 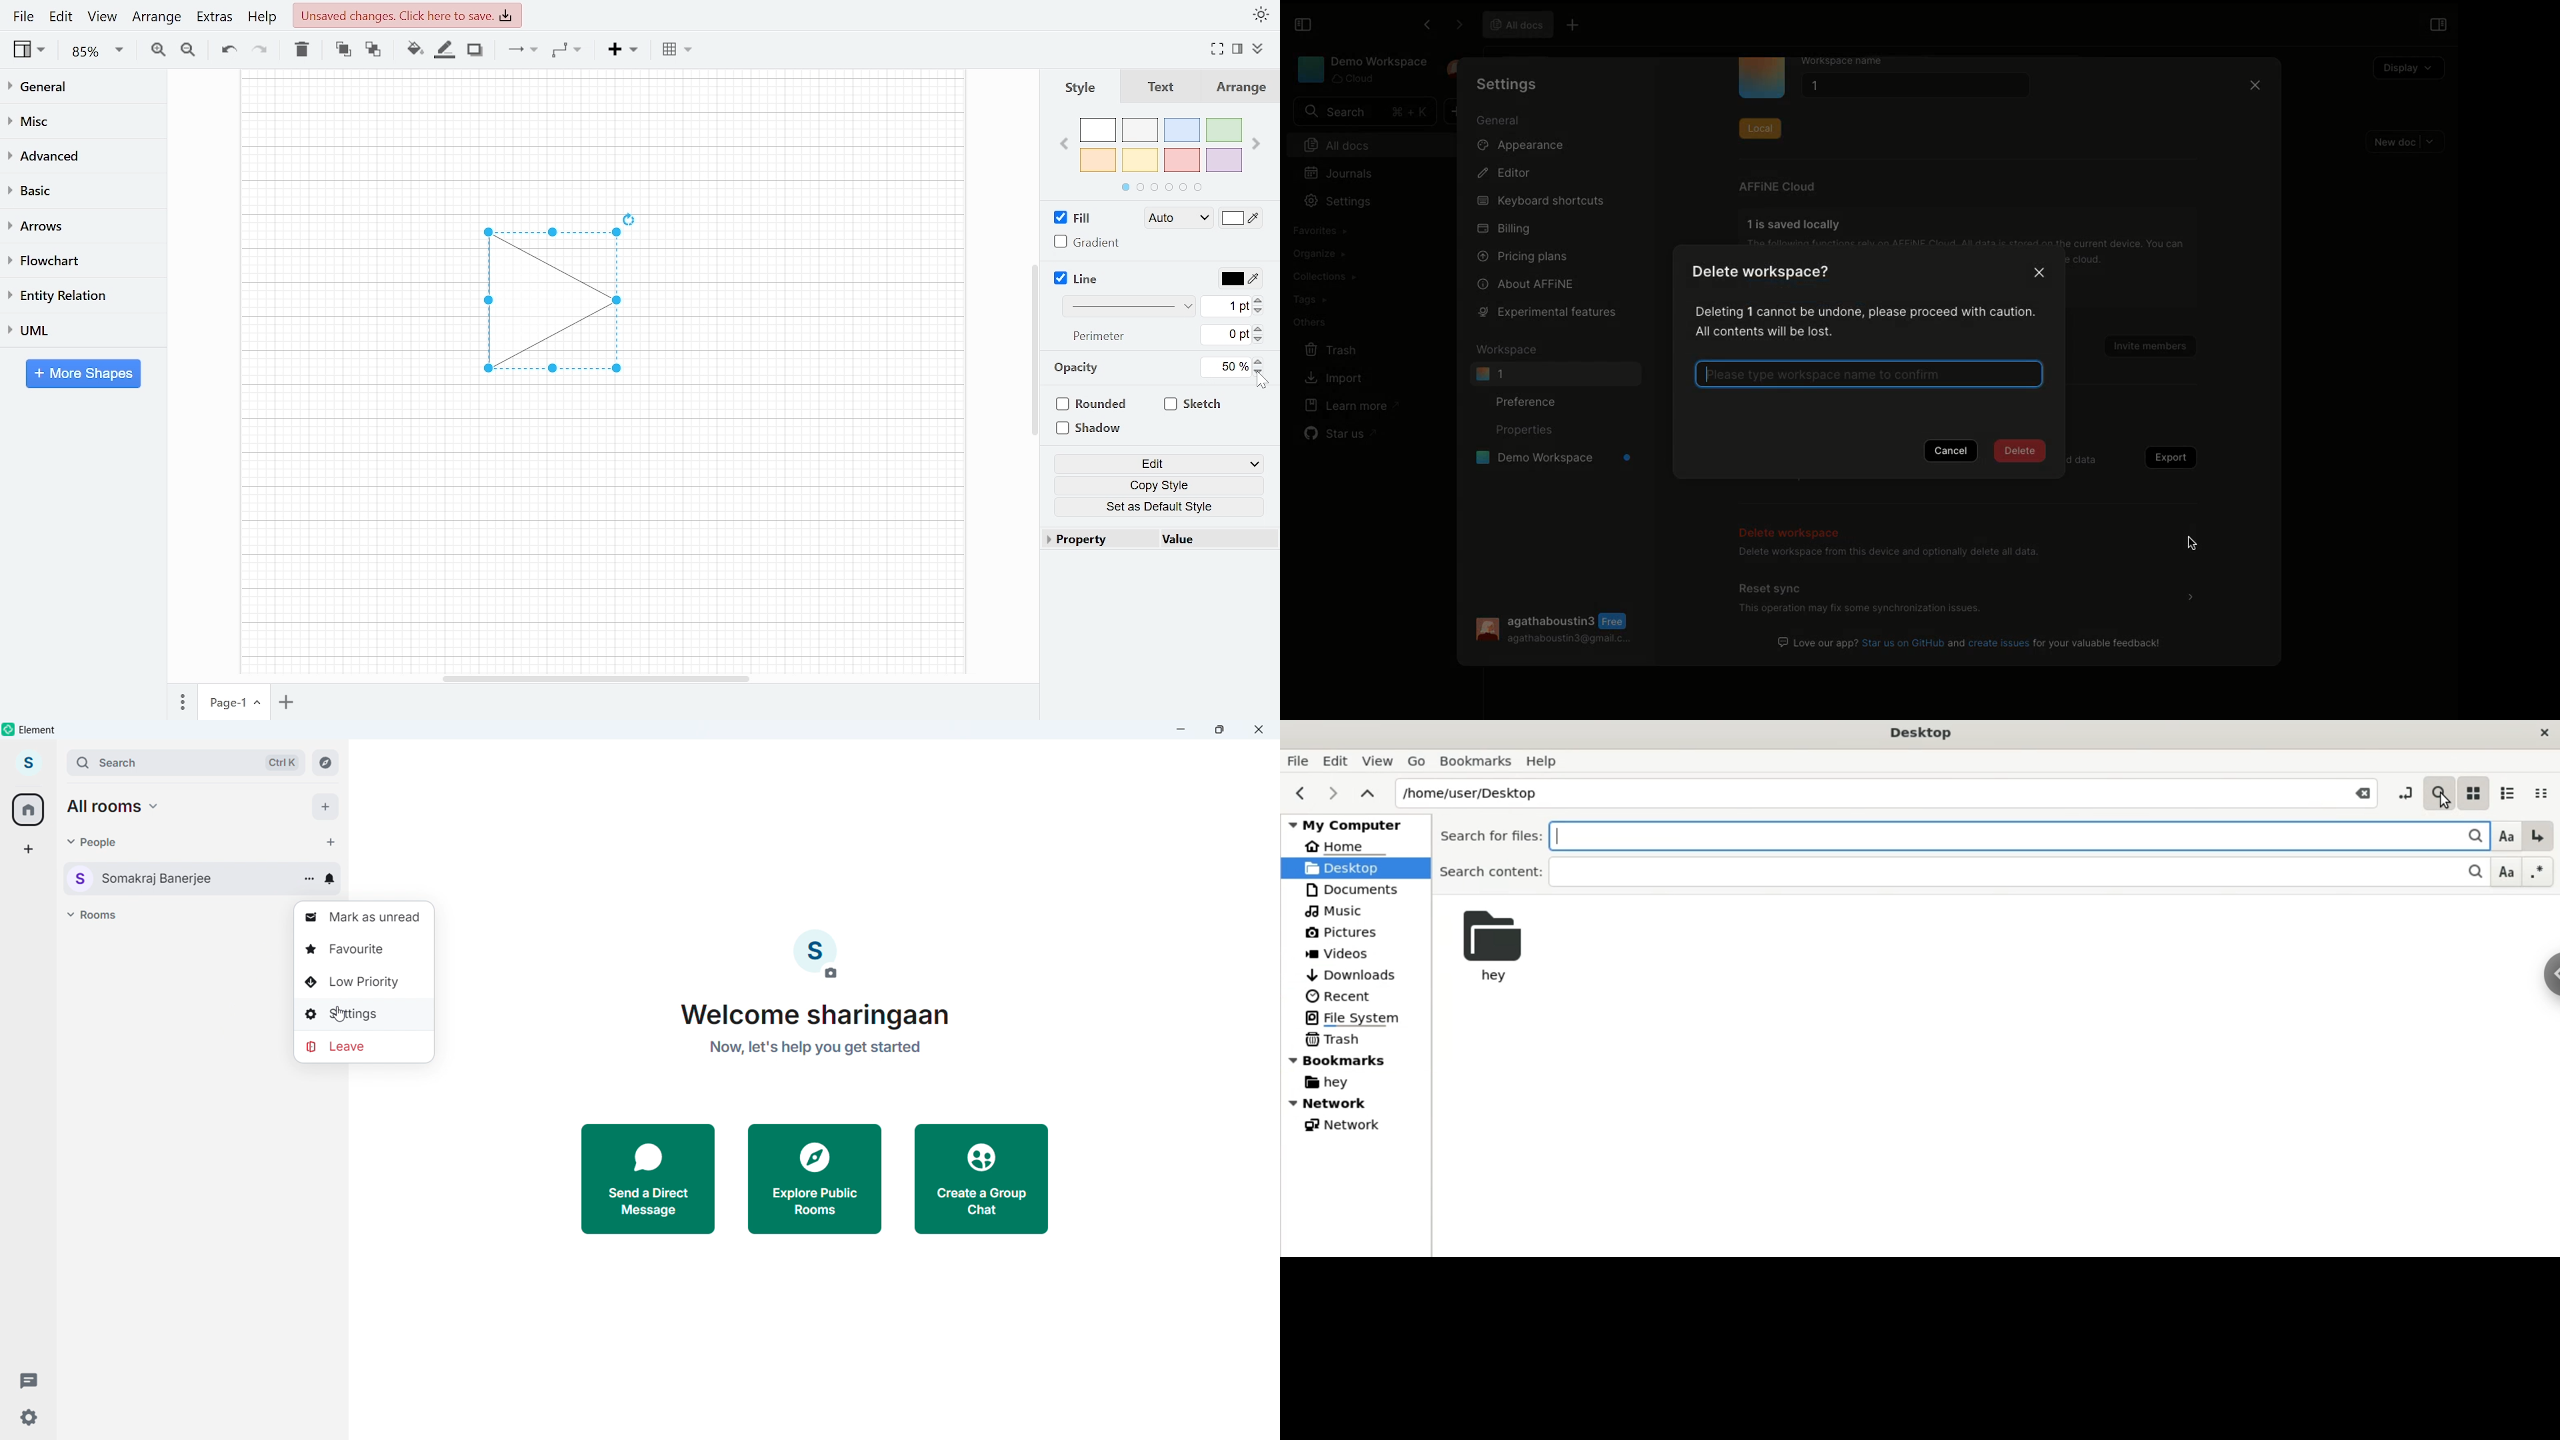 I want to click on General, so click(x=76, y=89).